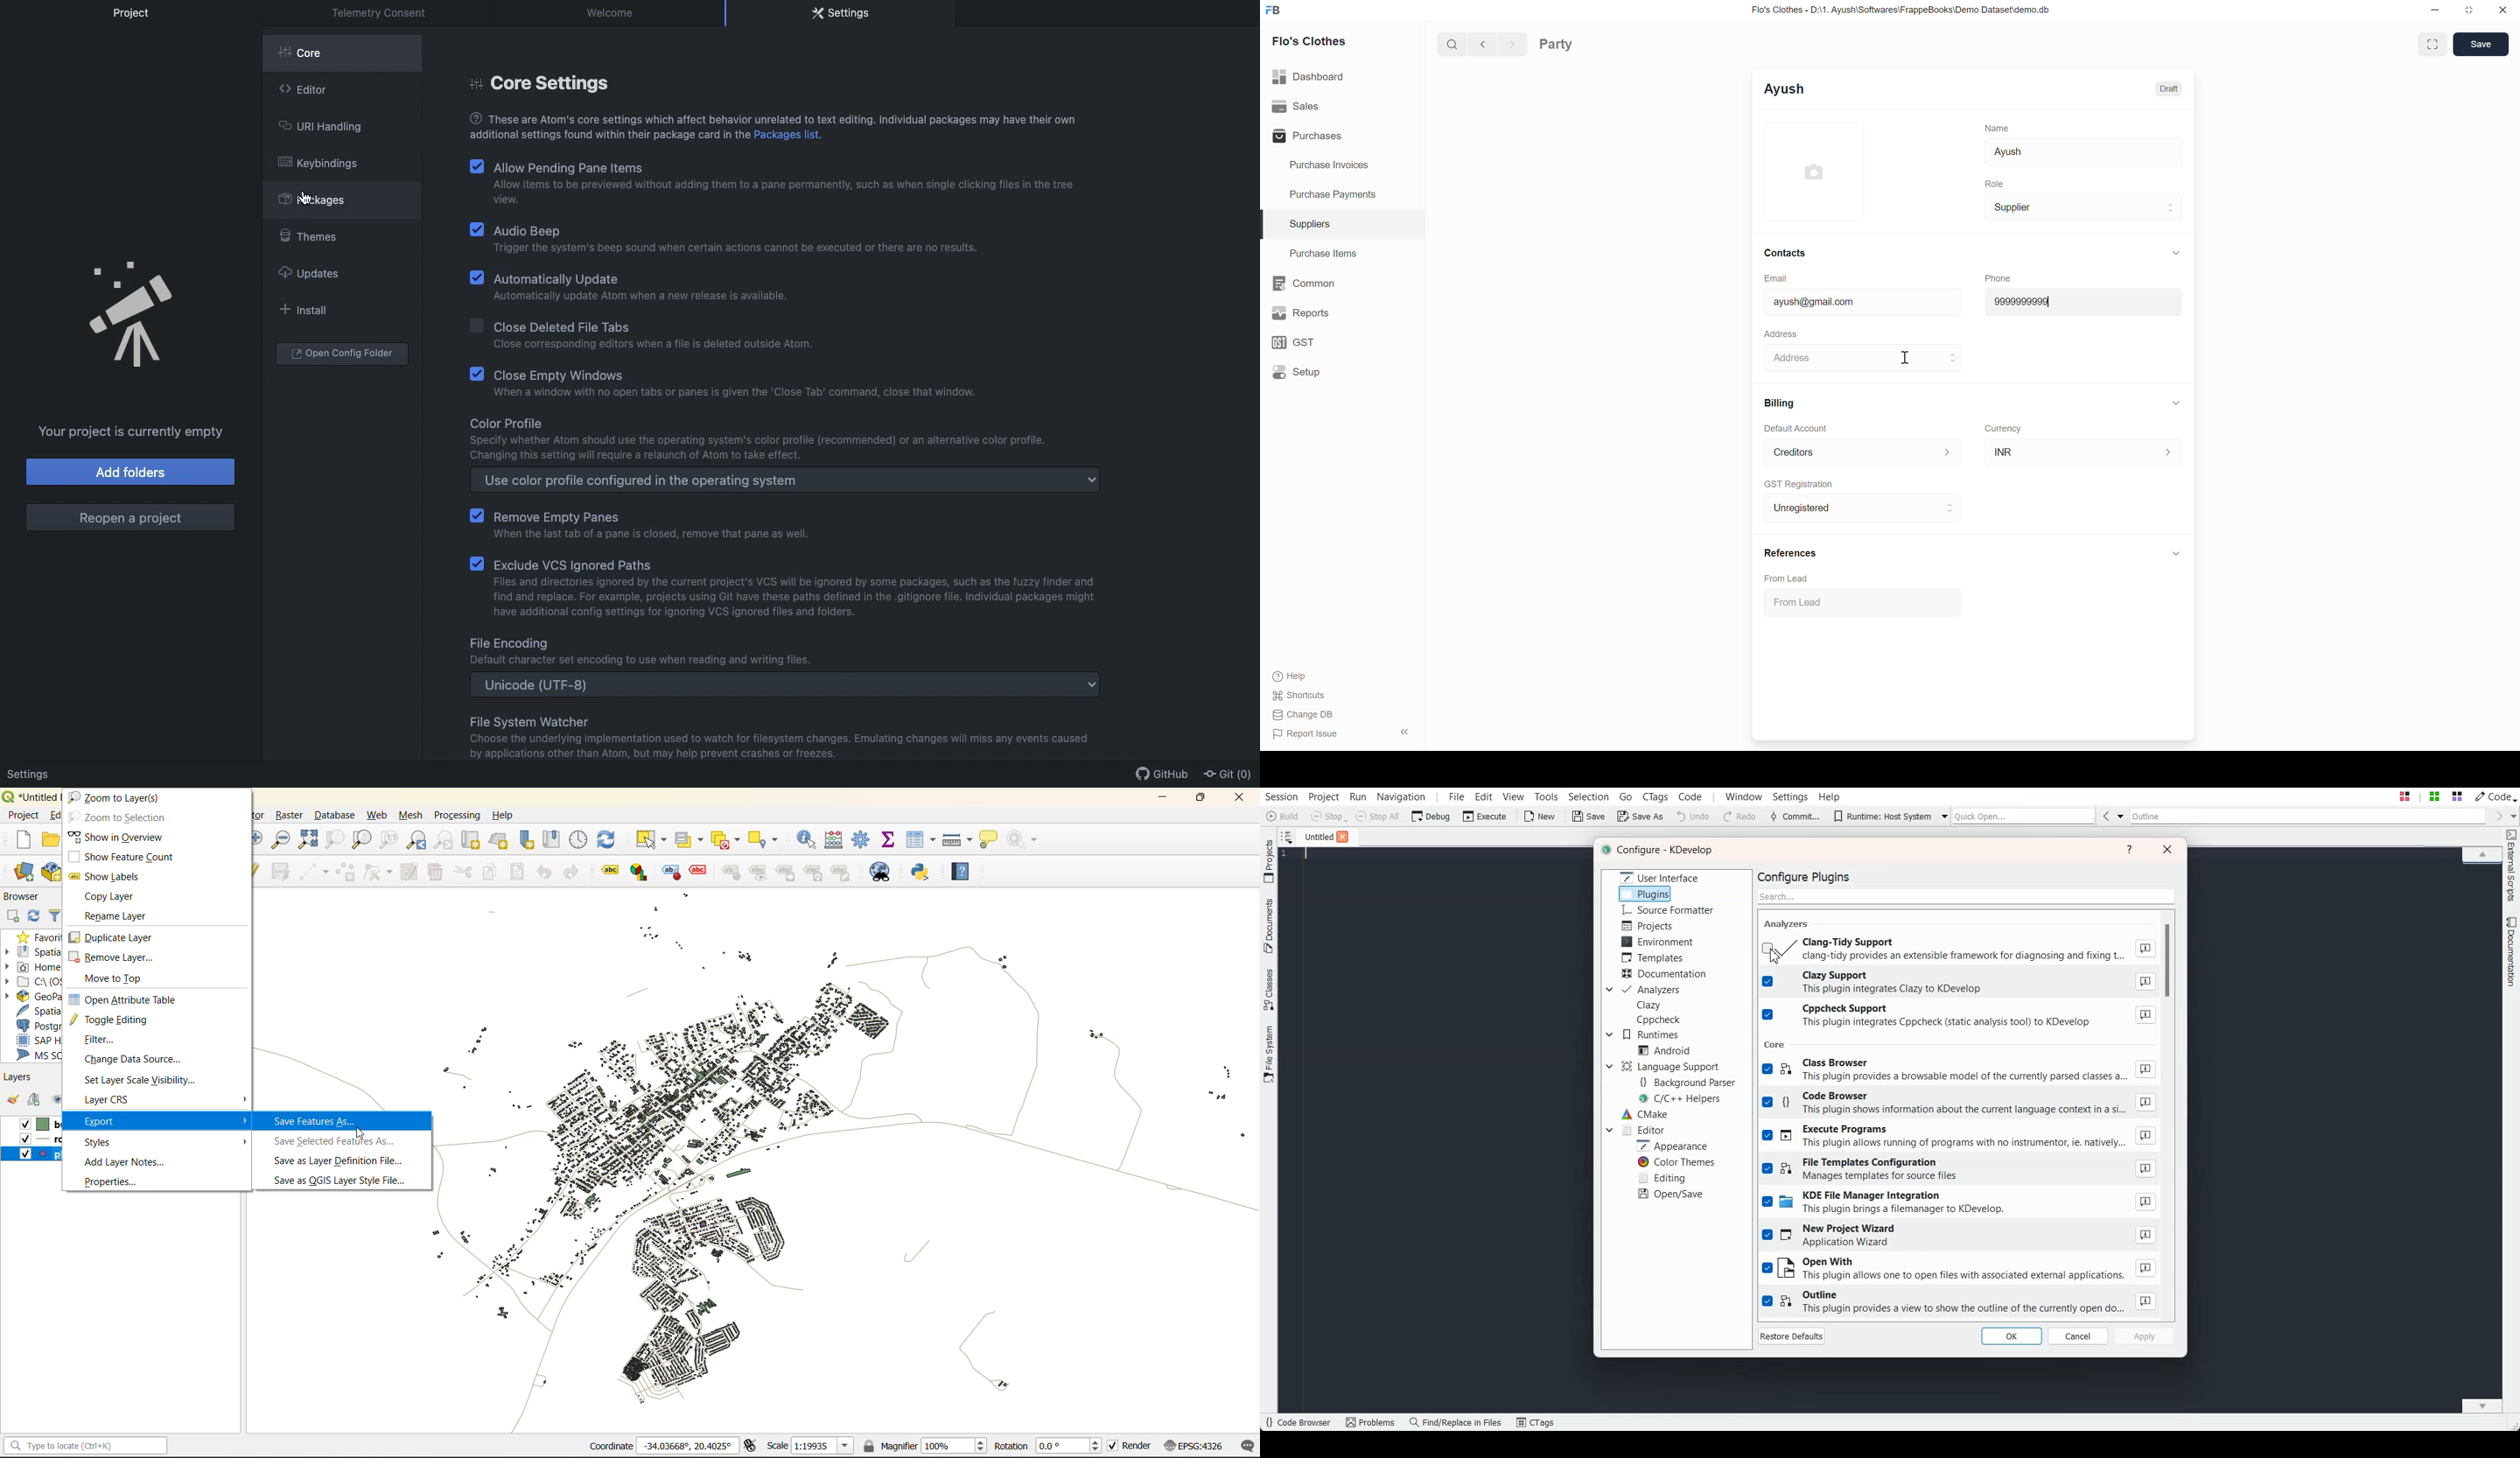  Describe the element at coordinates (1483, 43) in the screenshot. I see `Previous` at that location.